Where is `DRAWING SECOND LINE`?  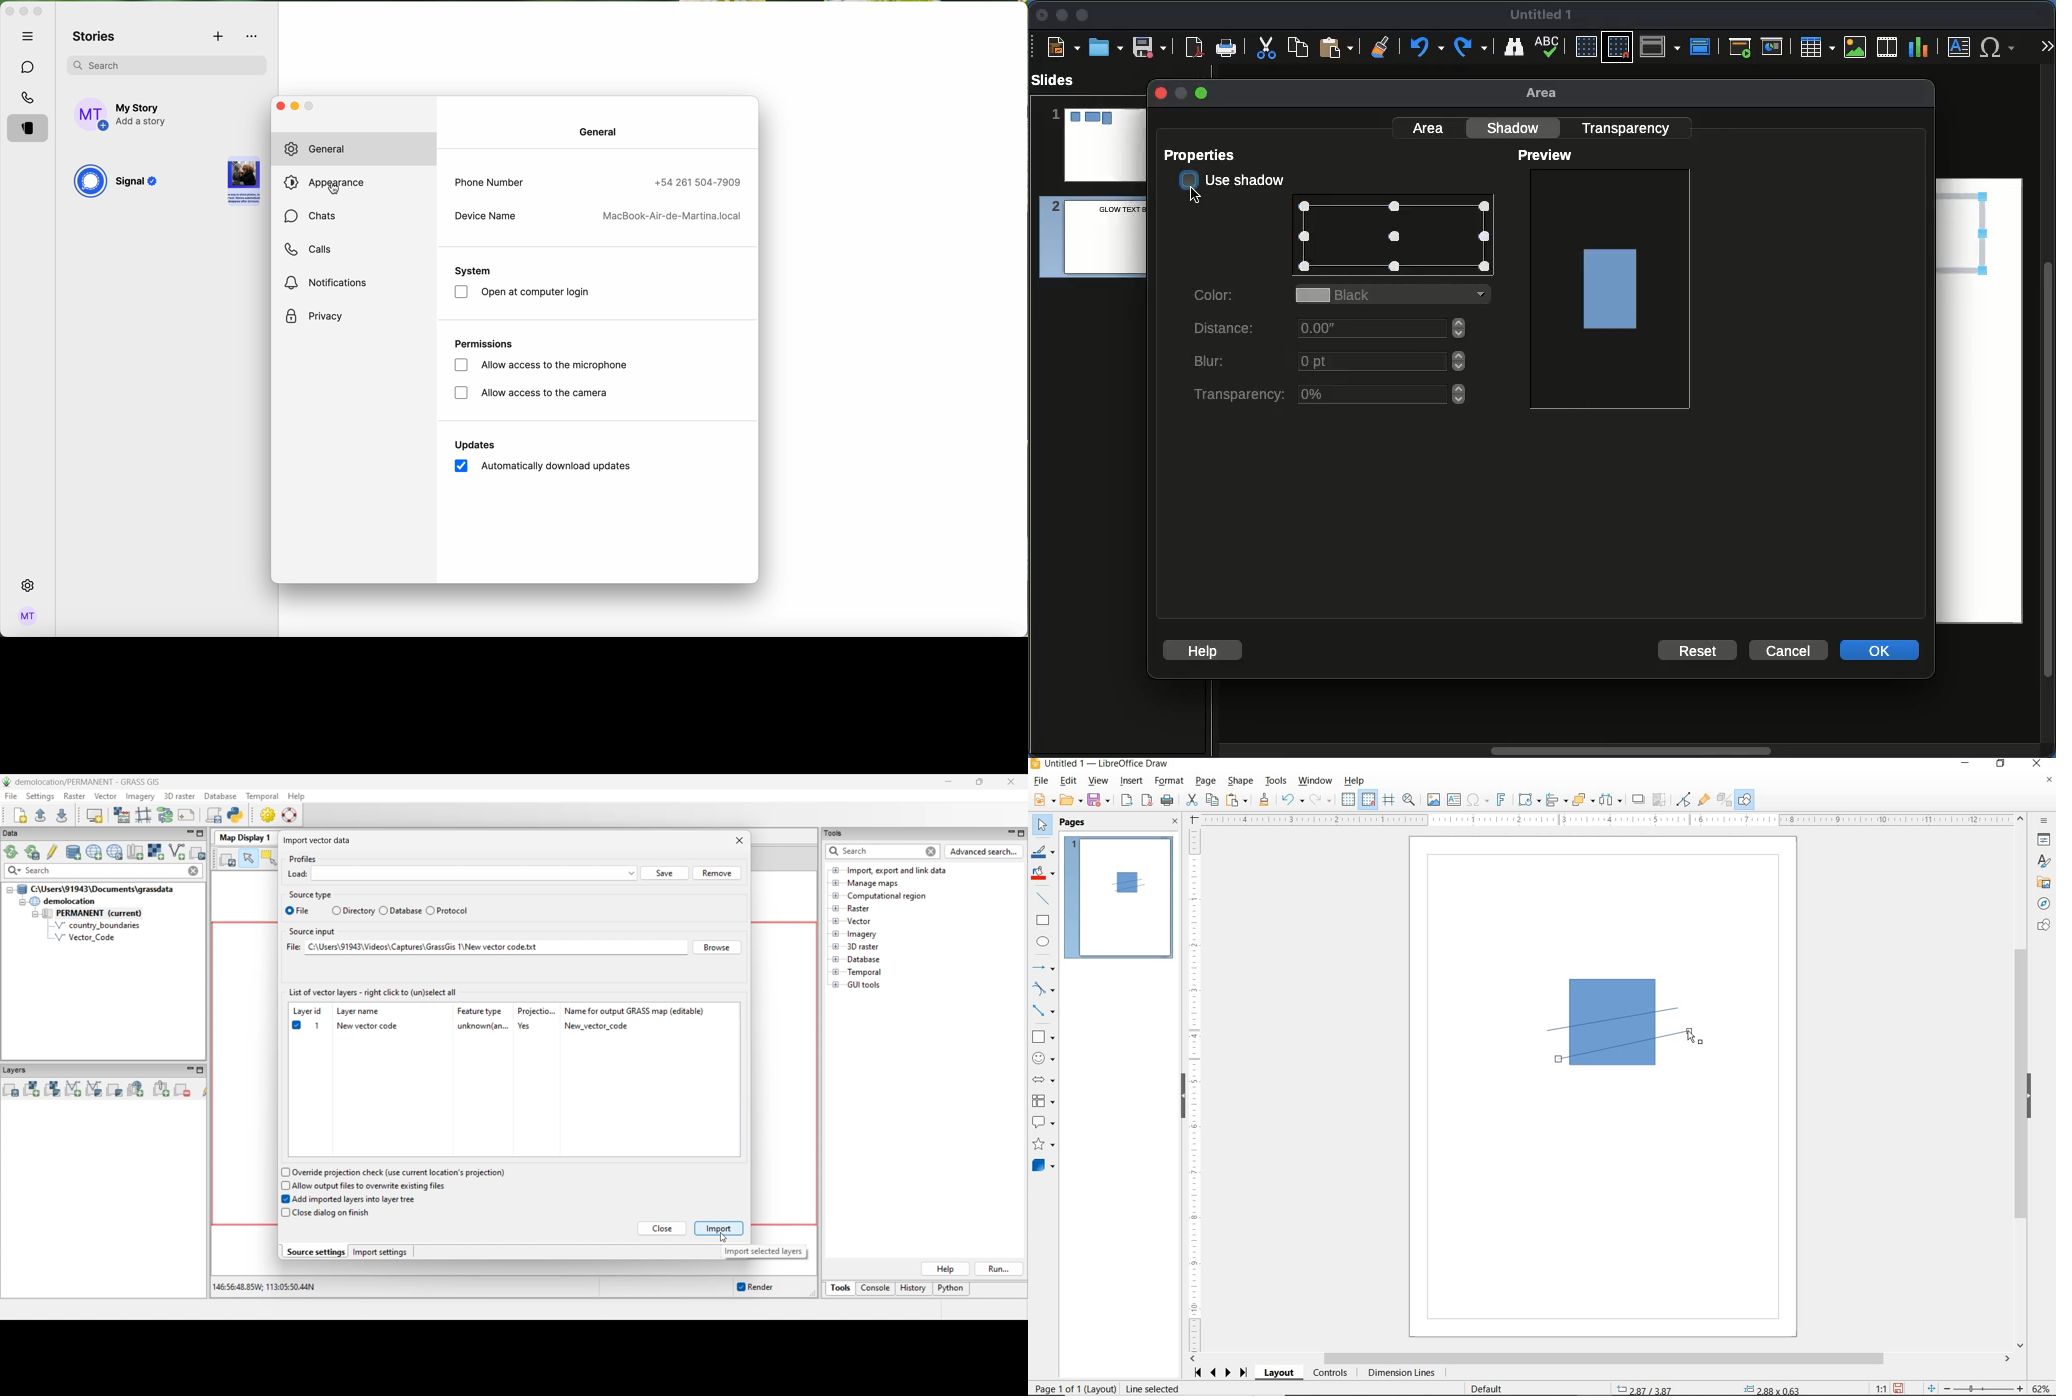 DRAWING SECOND LINE is located at coordinates (1626, 1044).